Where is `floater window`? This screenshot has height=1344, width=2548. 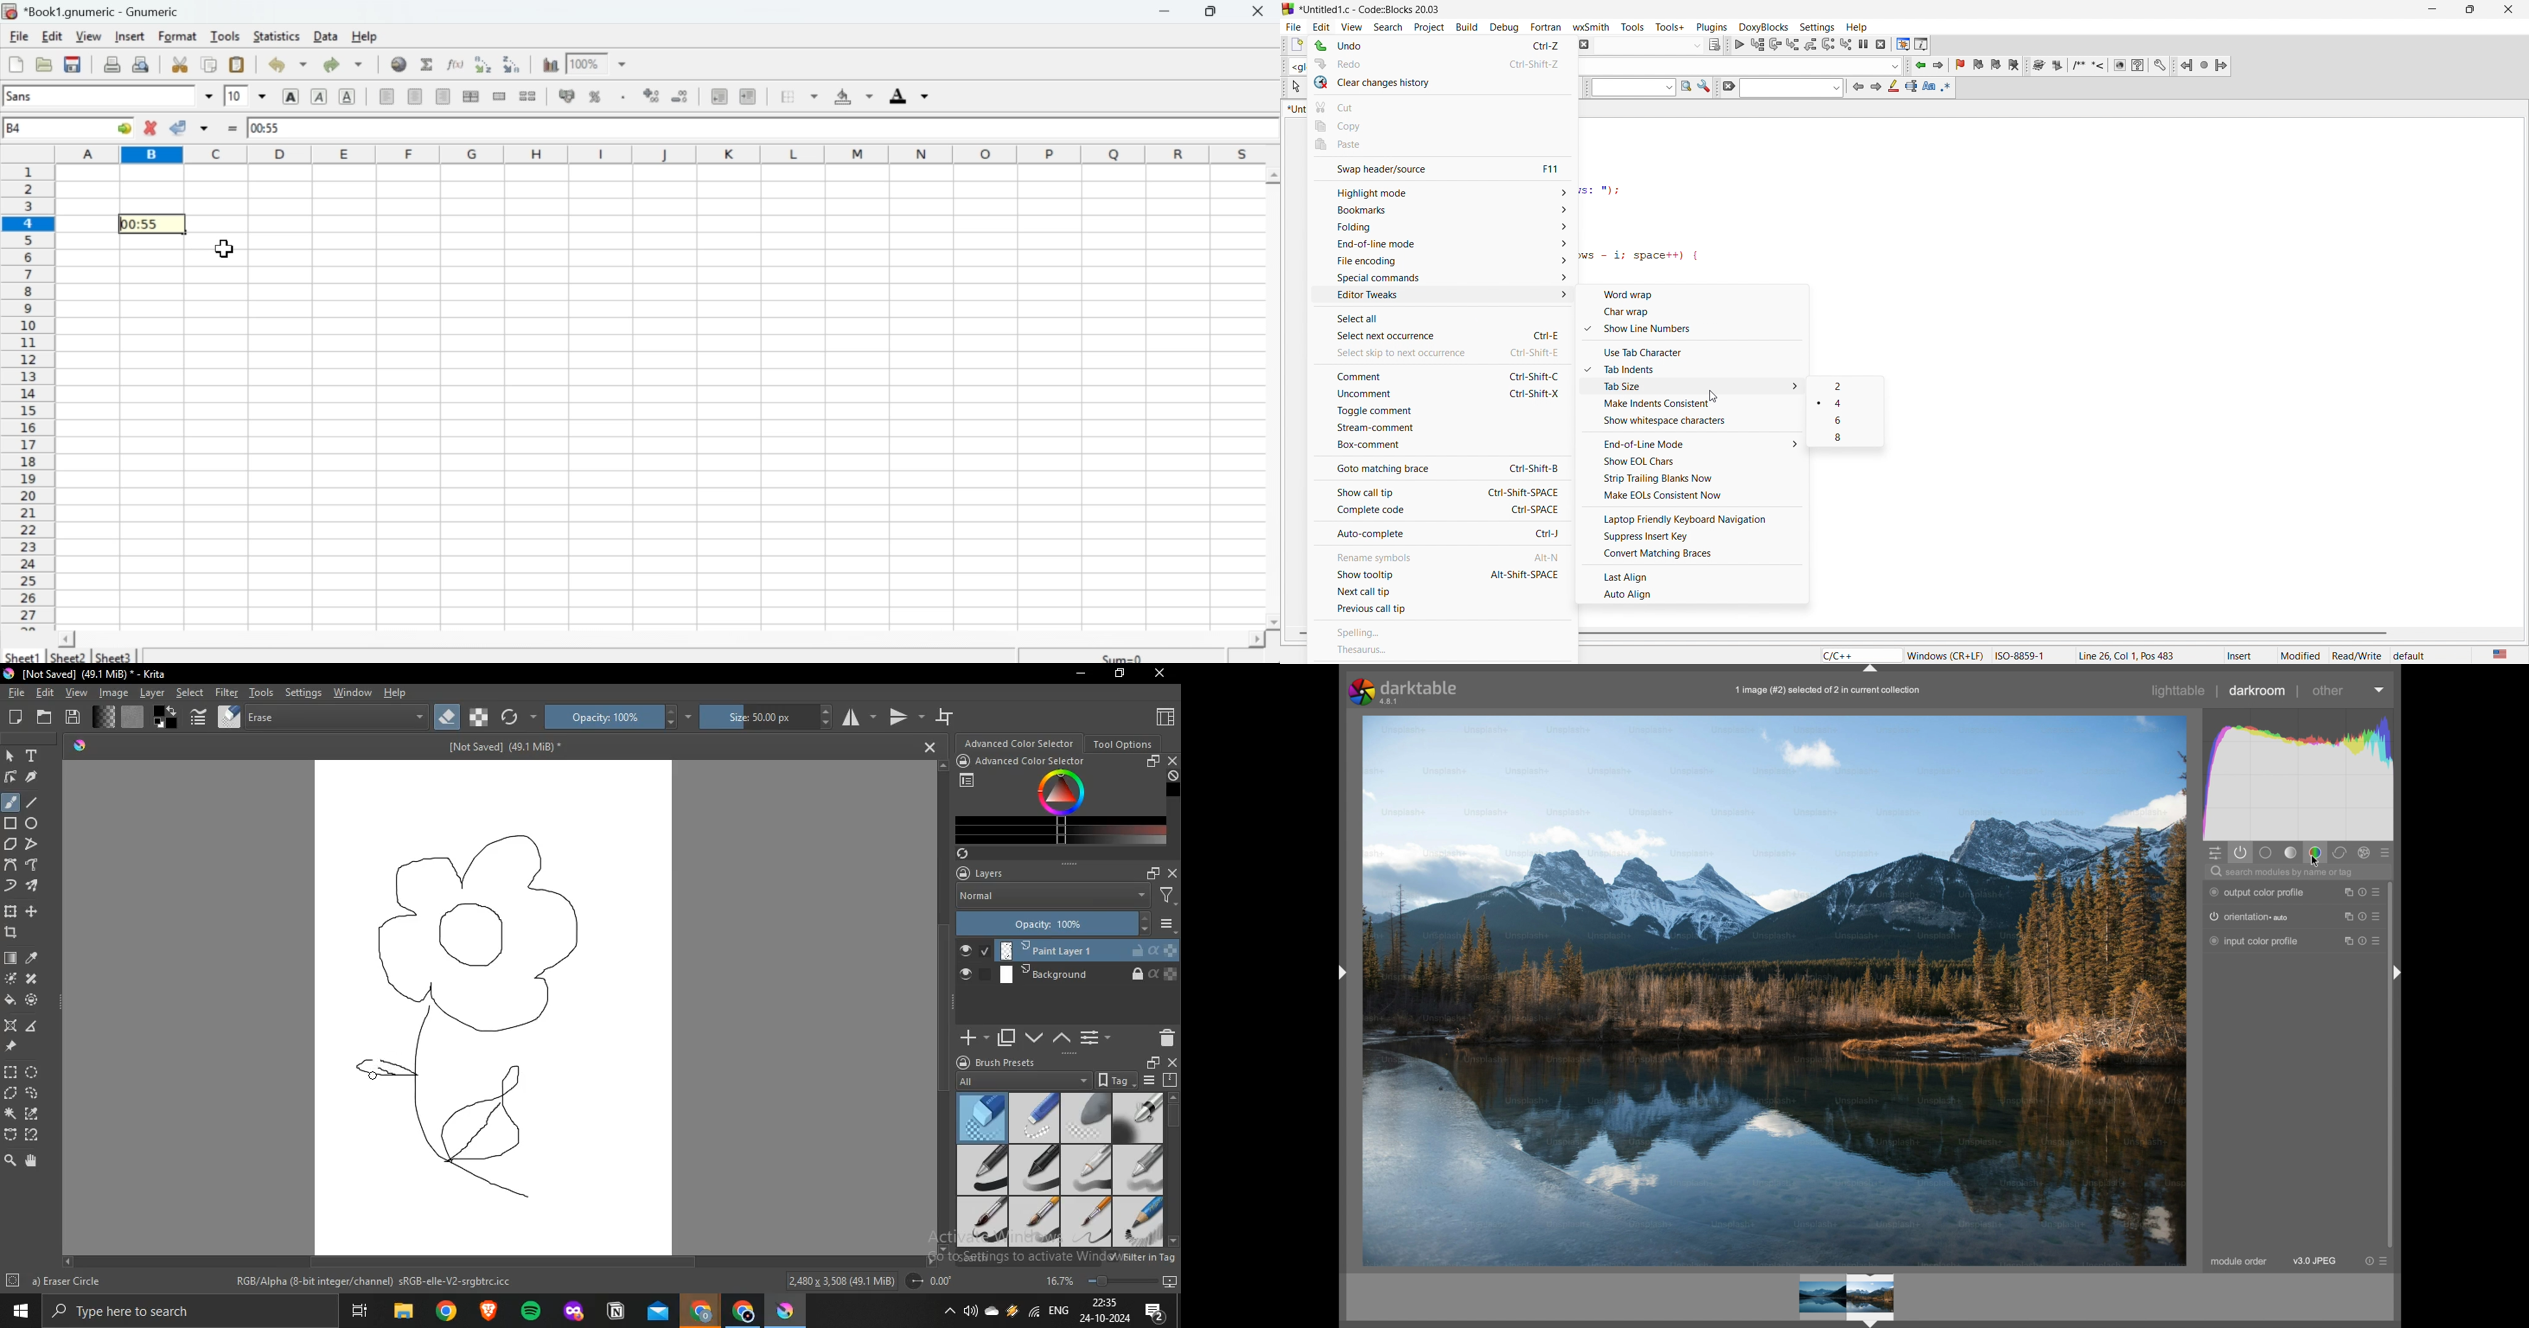
floater window is located at coordinates (1152, 1063).